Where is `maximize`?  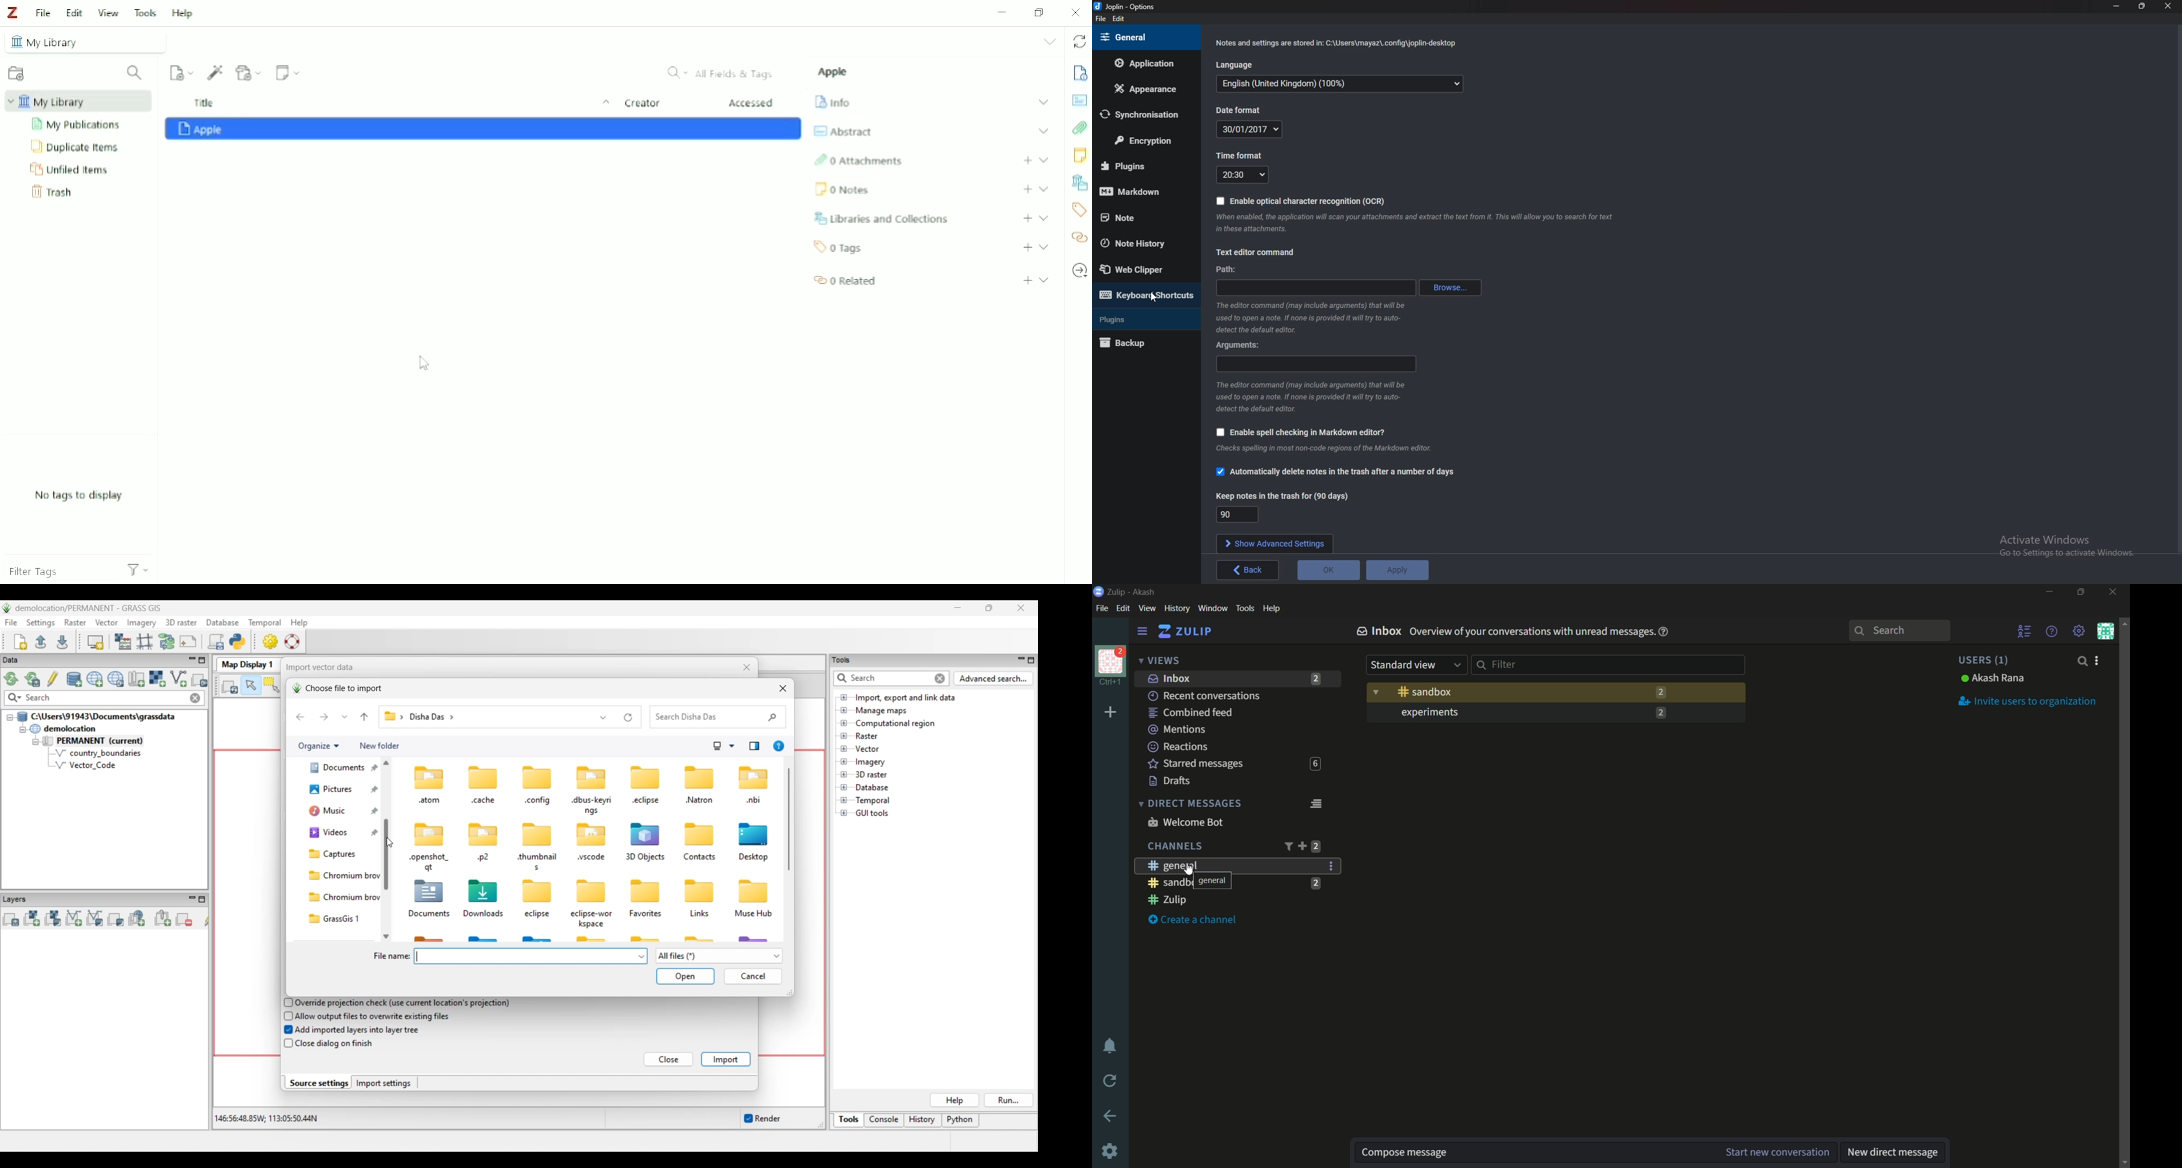
maximize is located at coordinates (1039, 12).